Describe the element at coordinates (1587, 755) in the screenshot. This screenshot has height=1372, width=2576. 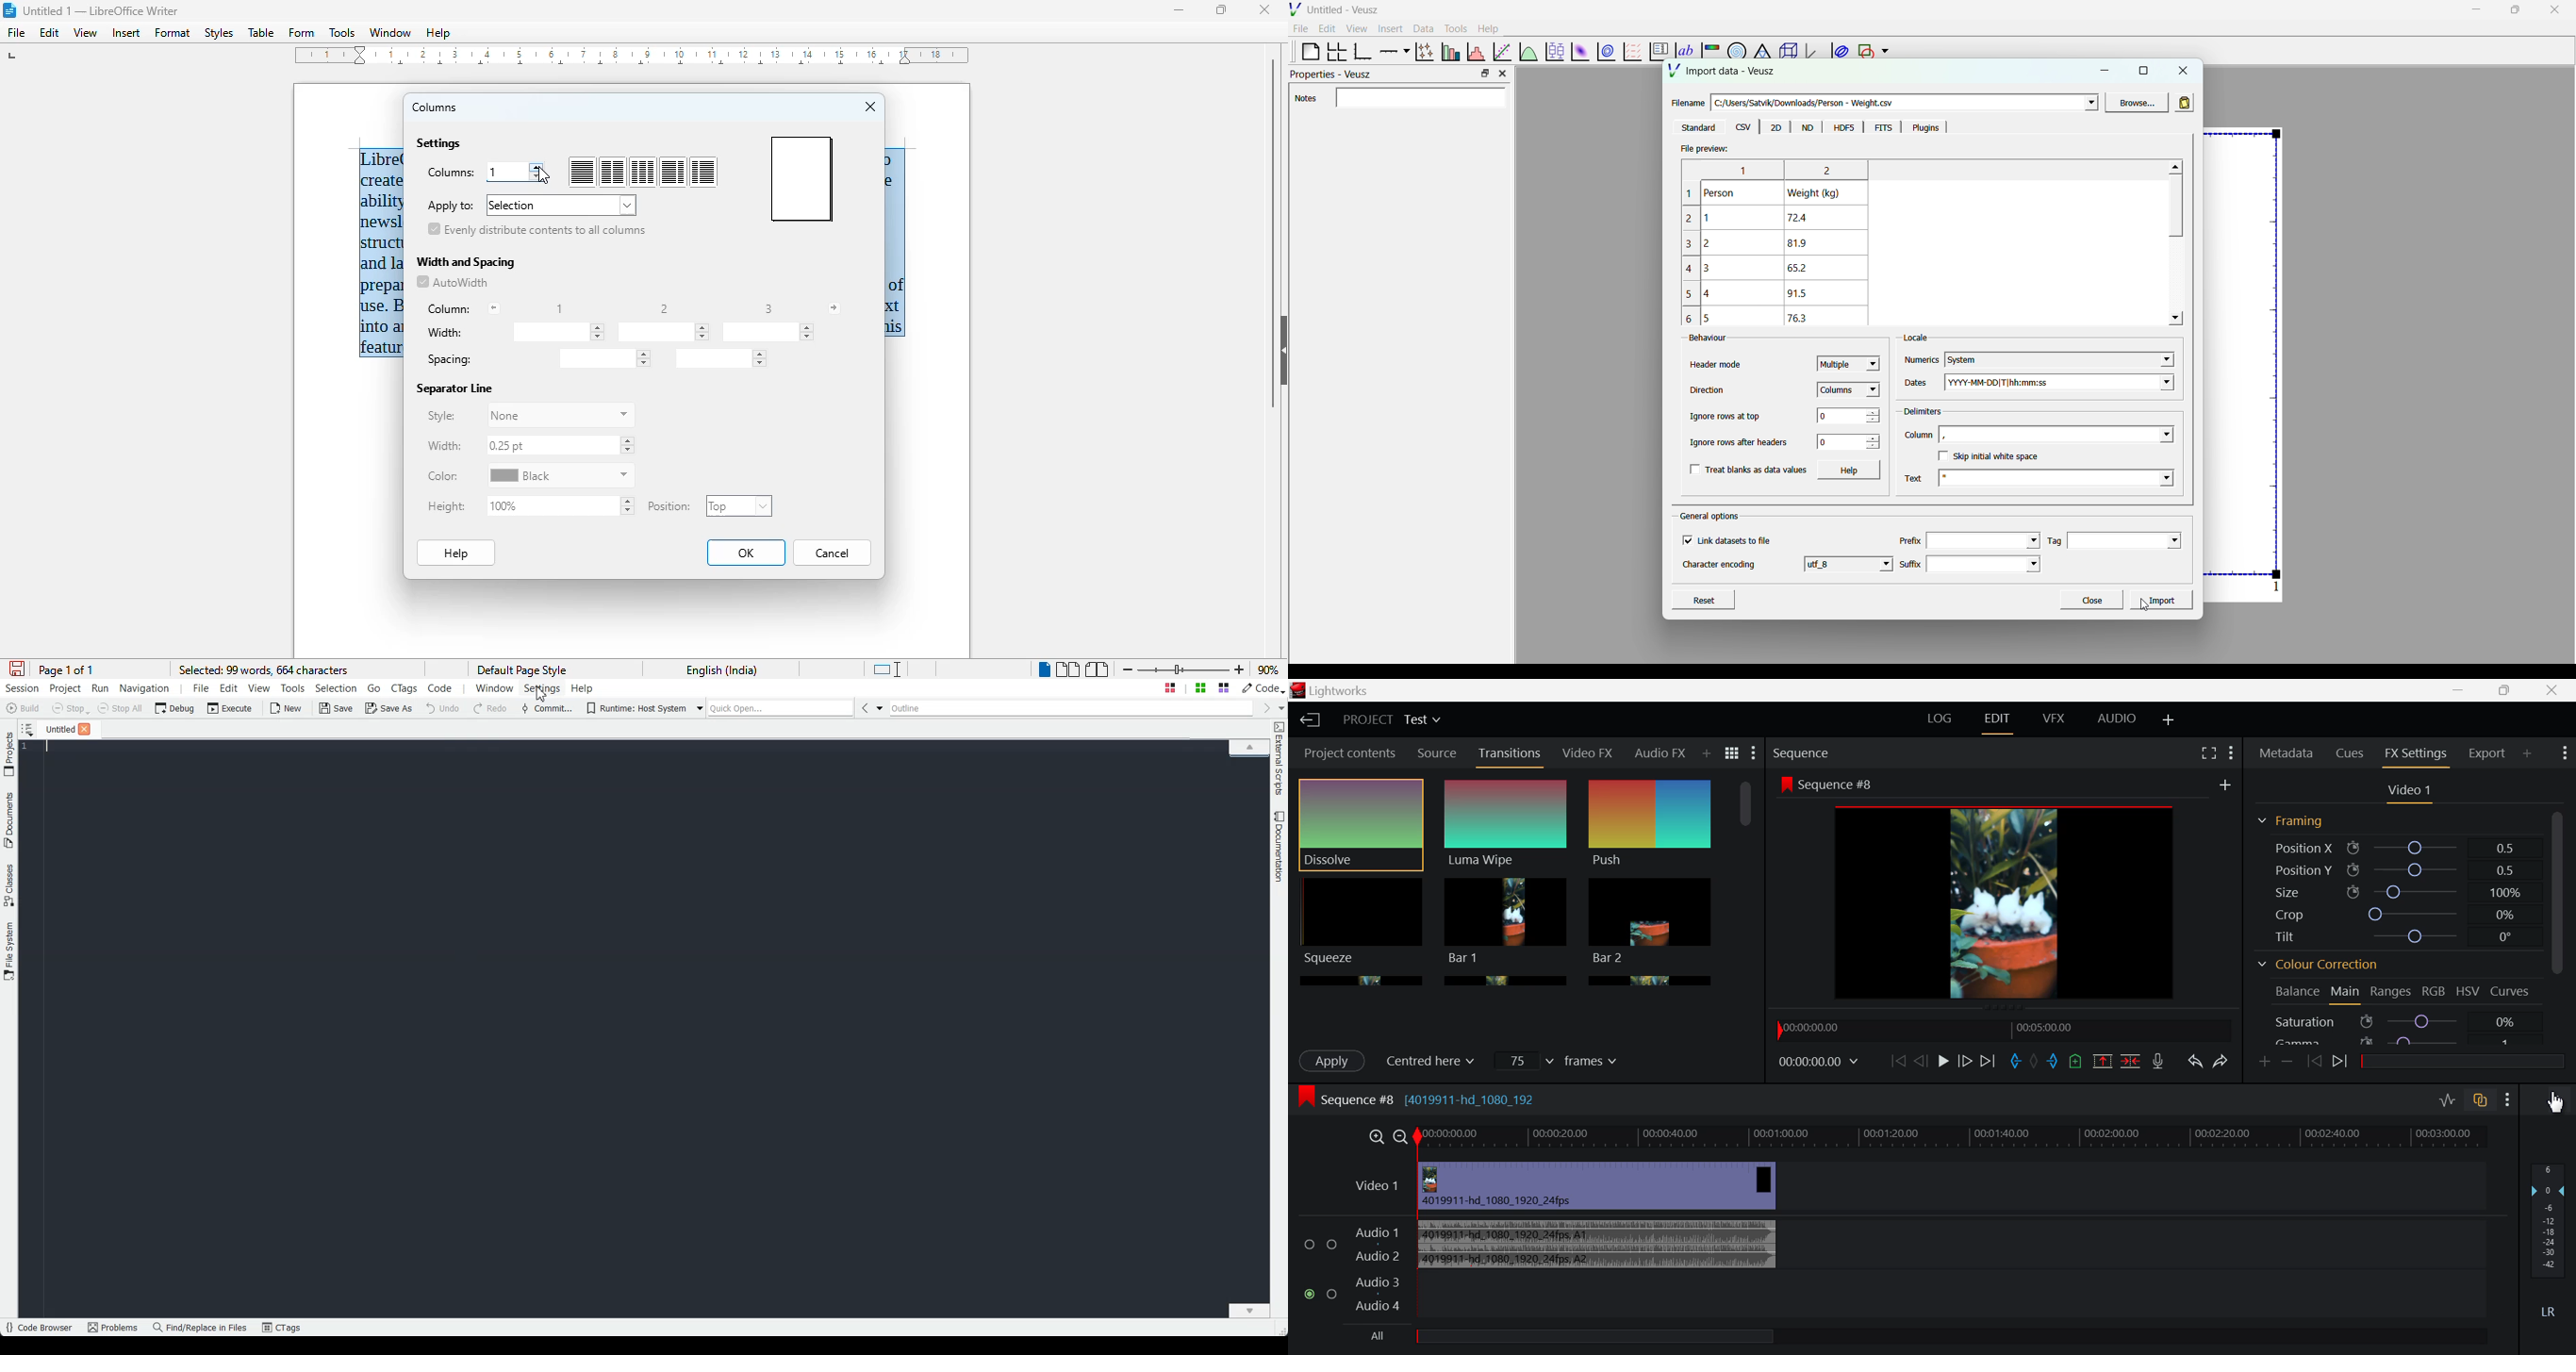
I see `Video FX` at that location.